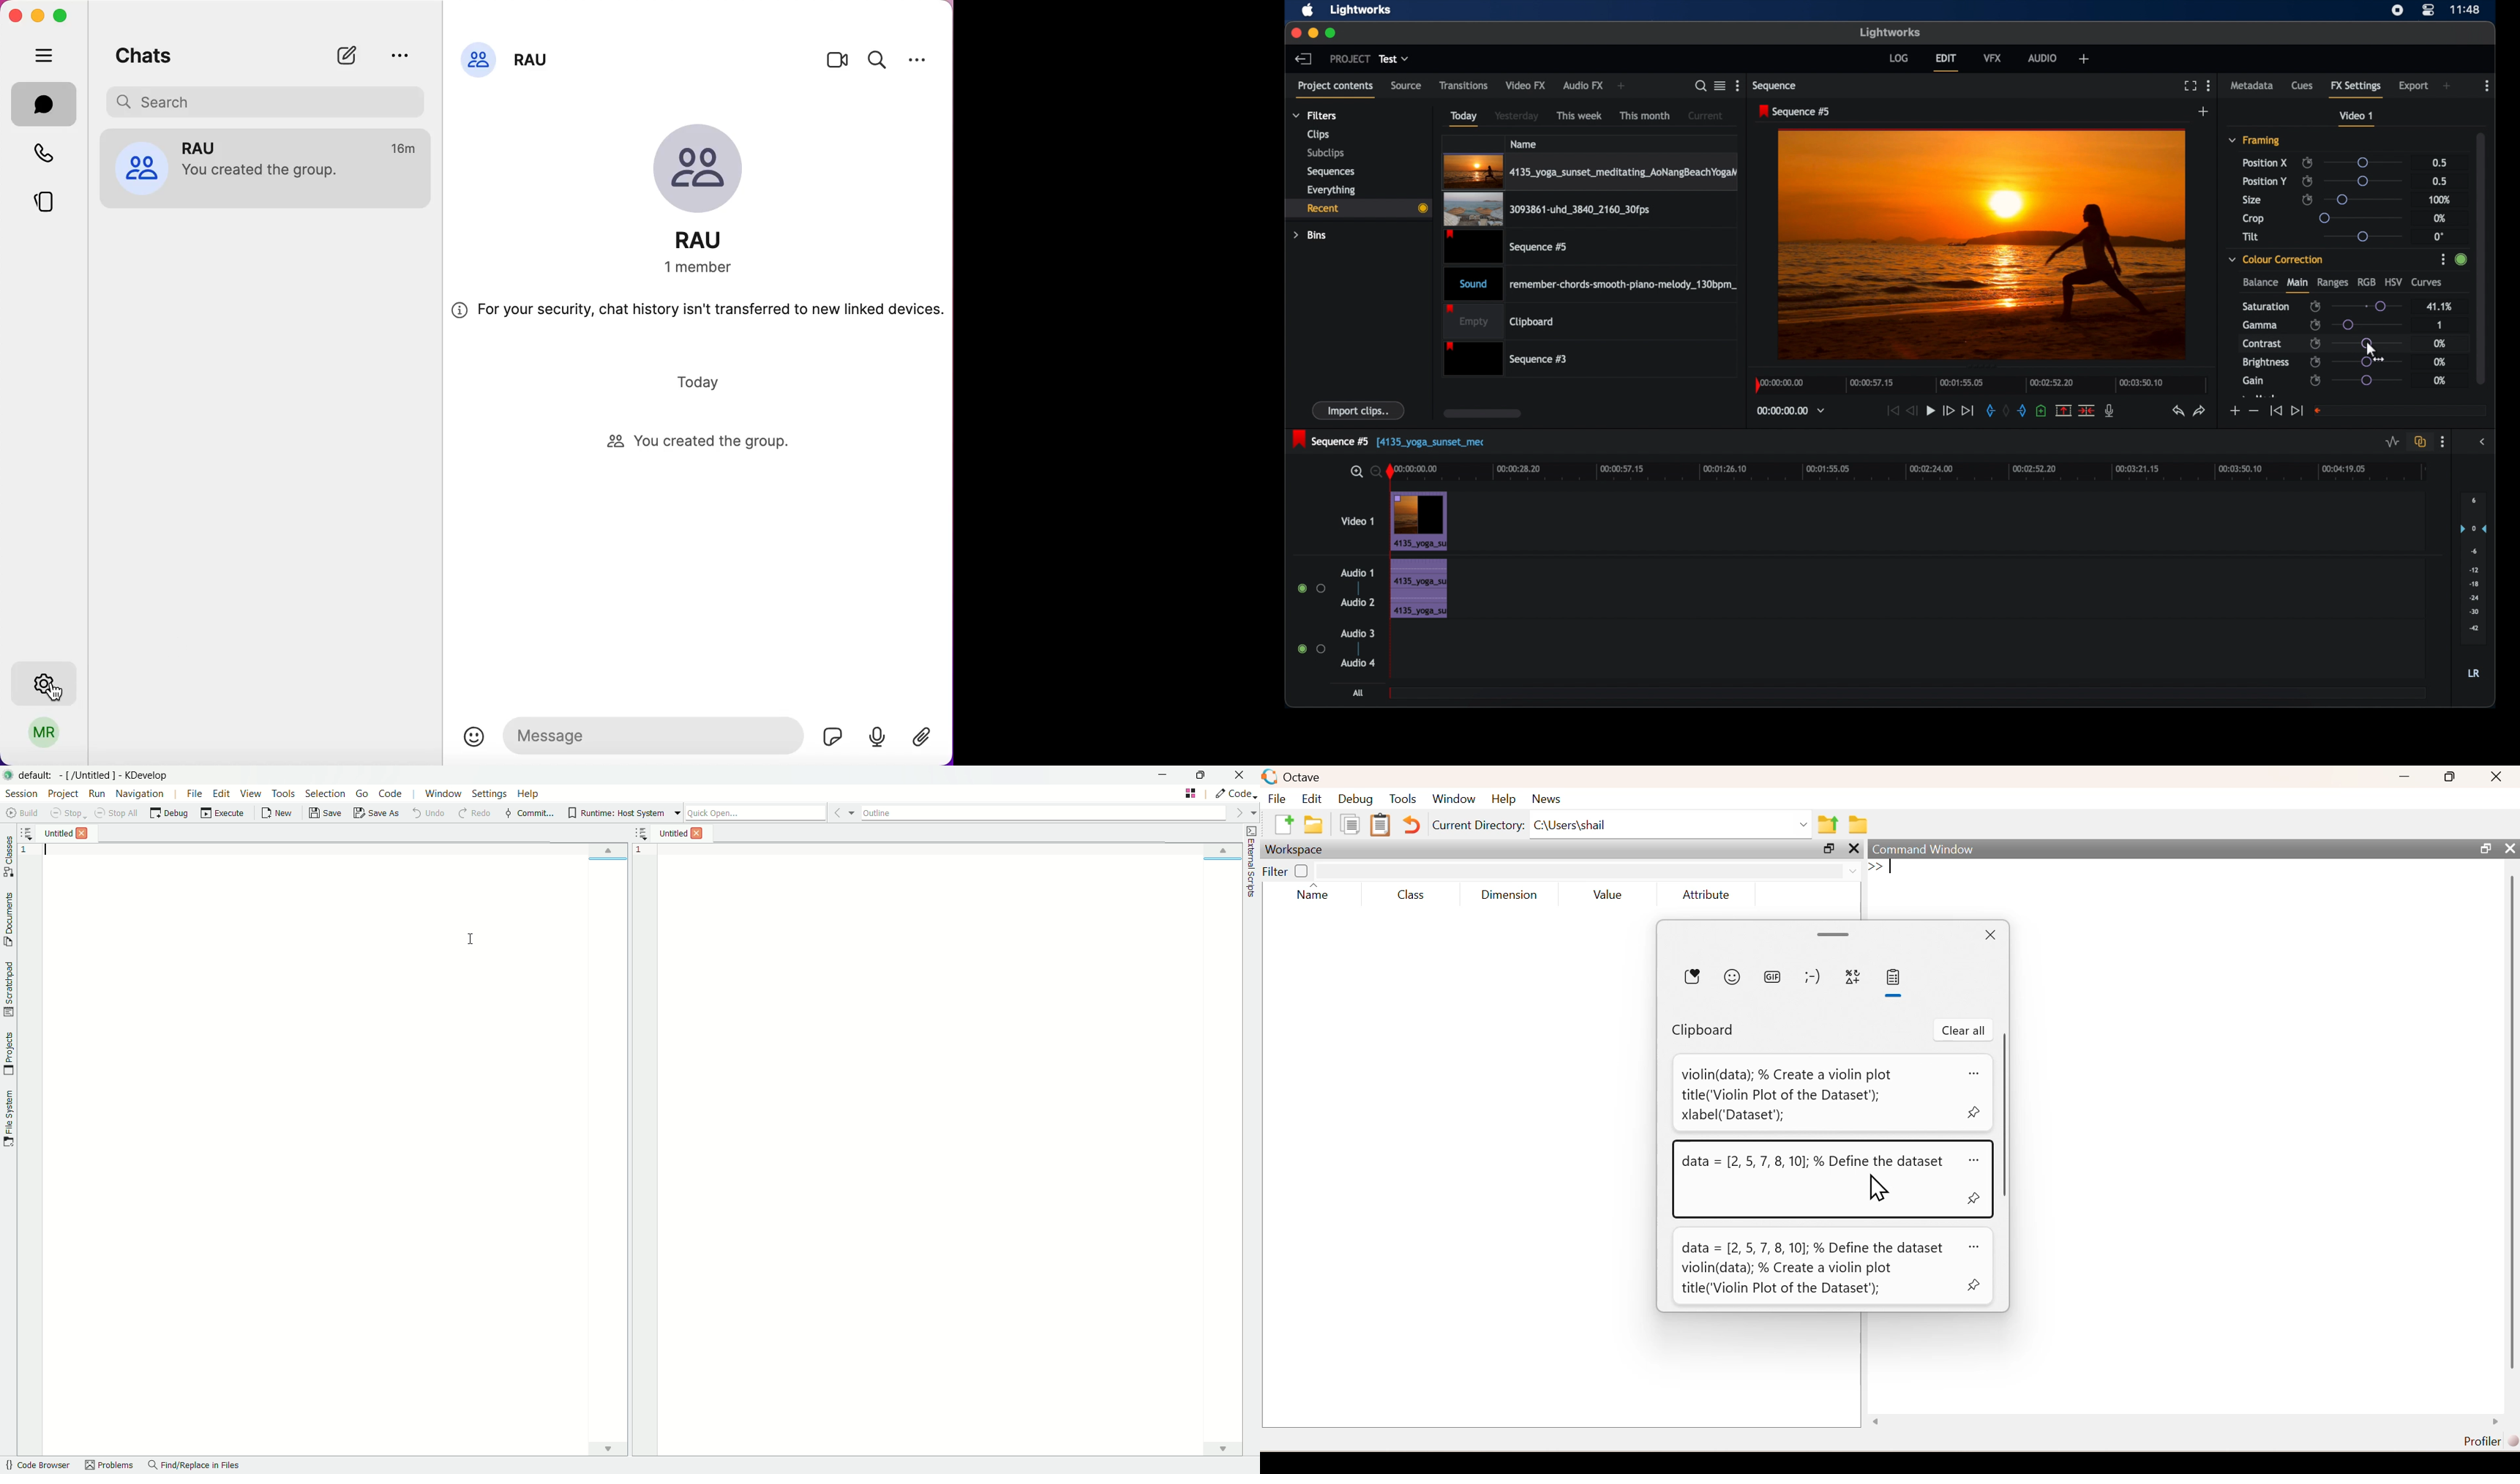 The image size is (2520, 1484). Describe the element at coordinates (1357, 633) in the screenshot. I see `audio 3` at that location.